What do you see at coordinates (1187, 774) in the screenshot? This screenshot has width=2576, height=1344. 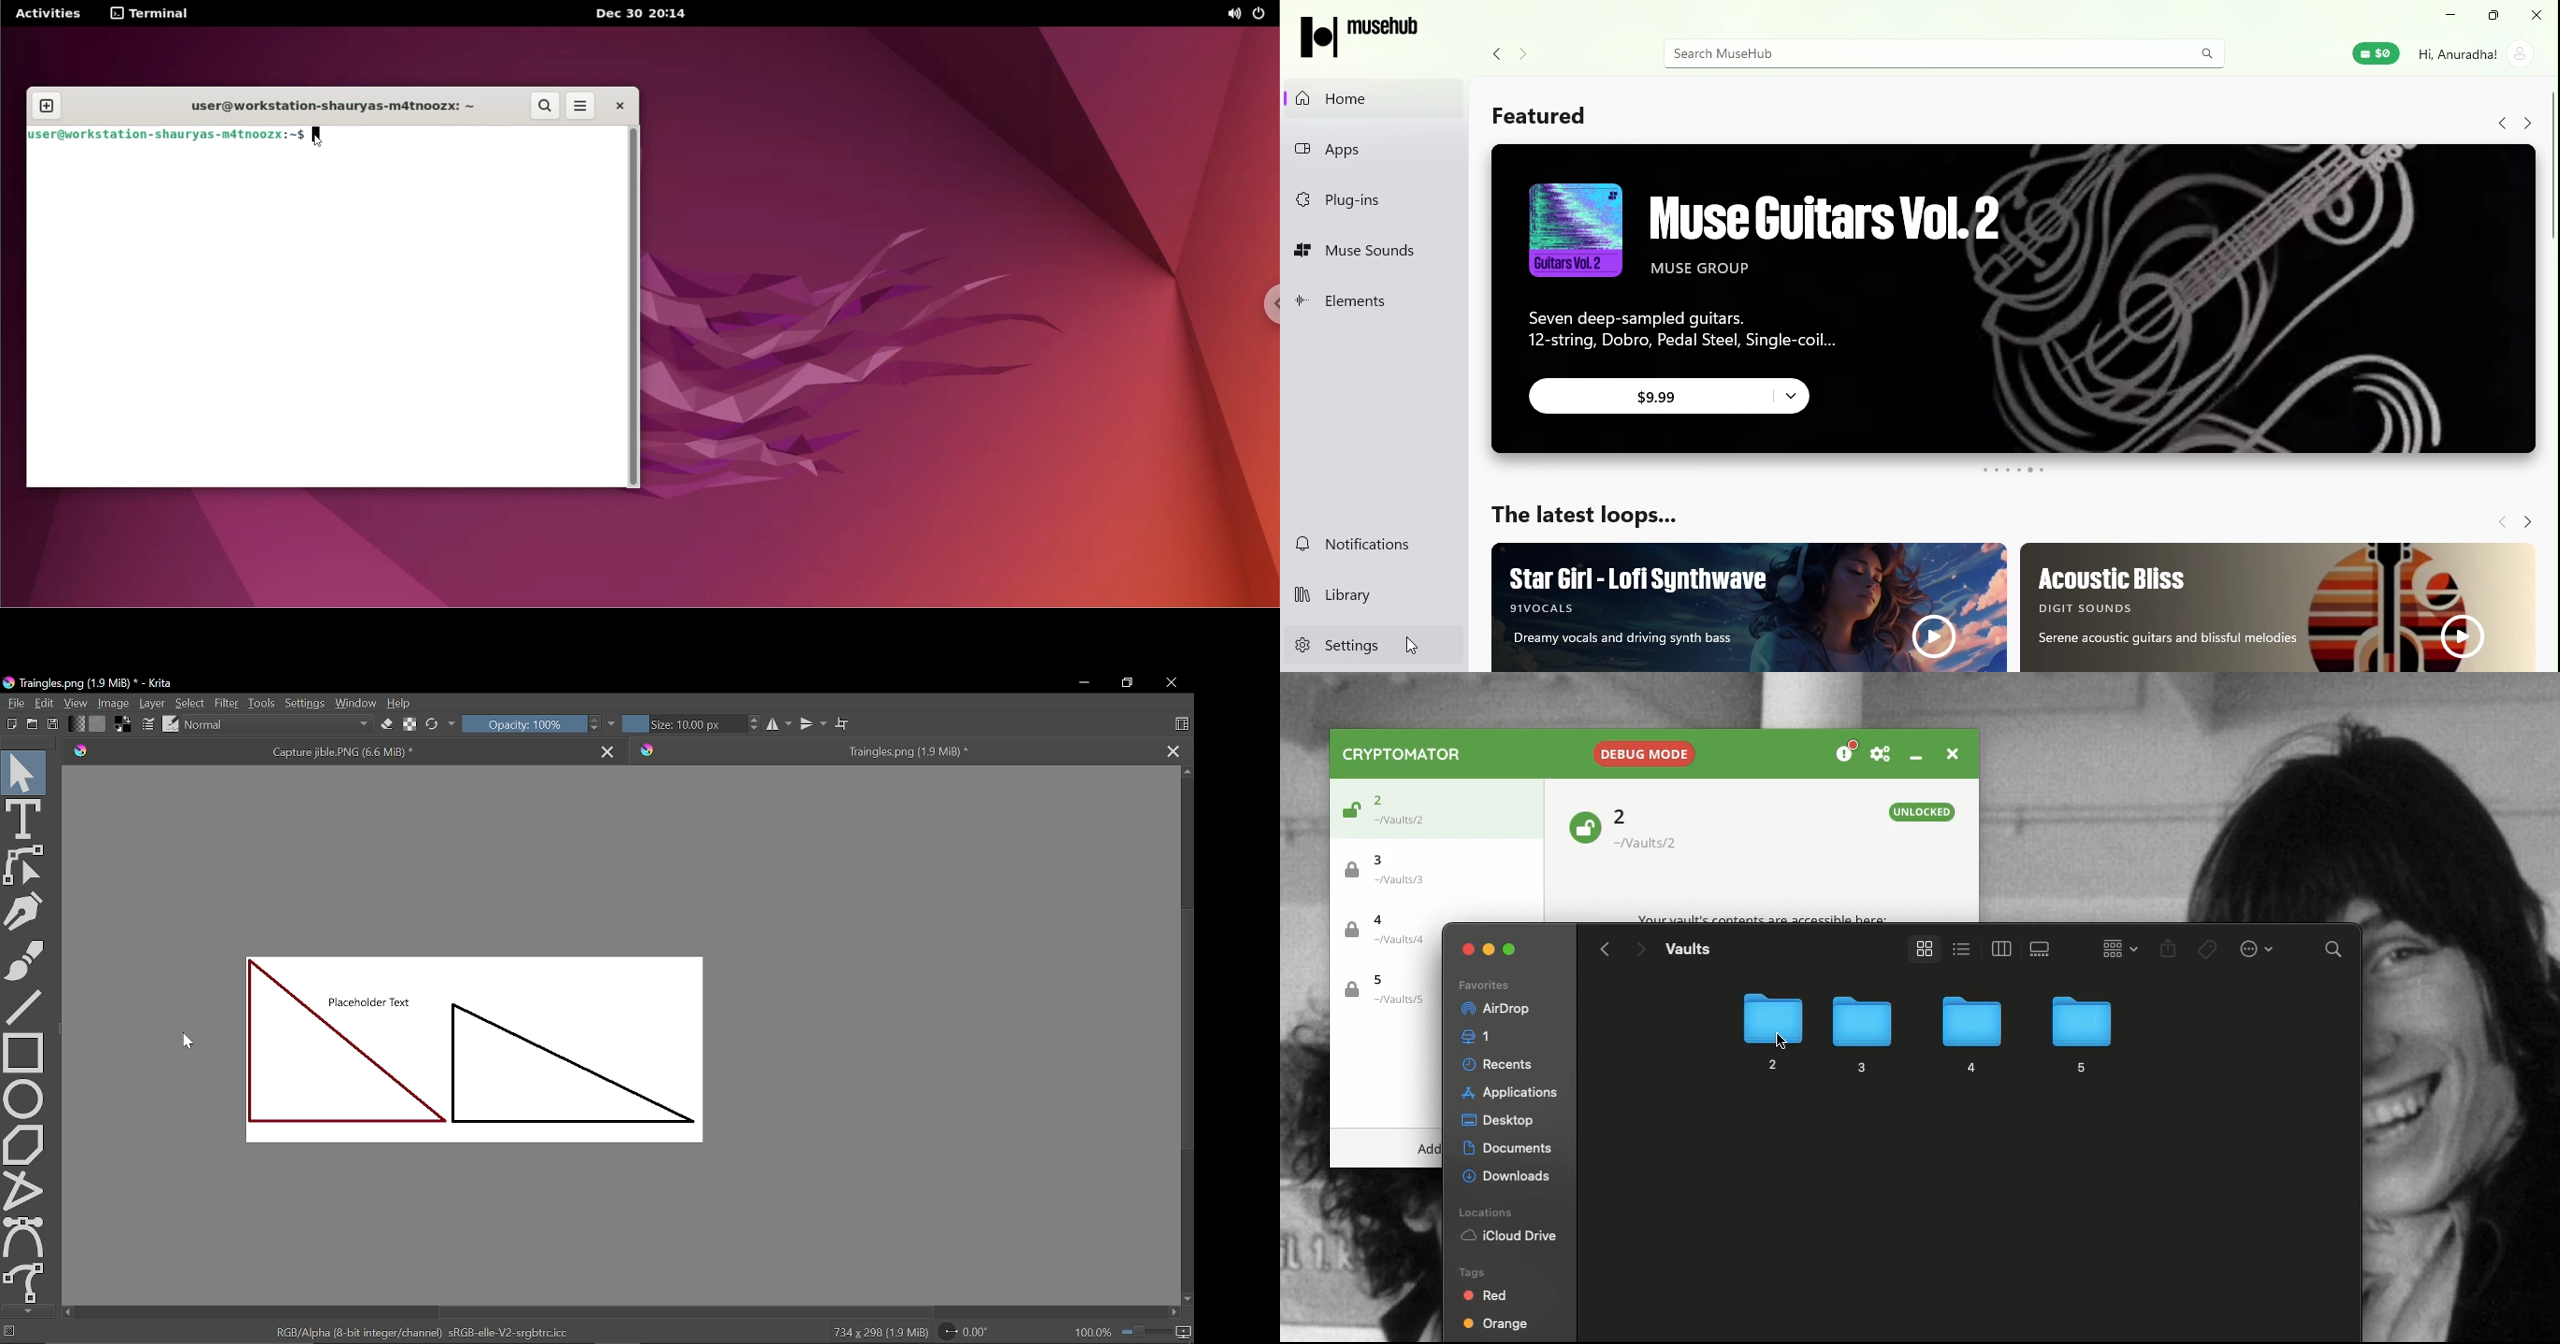 I see `Move up` at bounding box center [1187, 774].